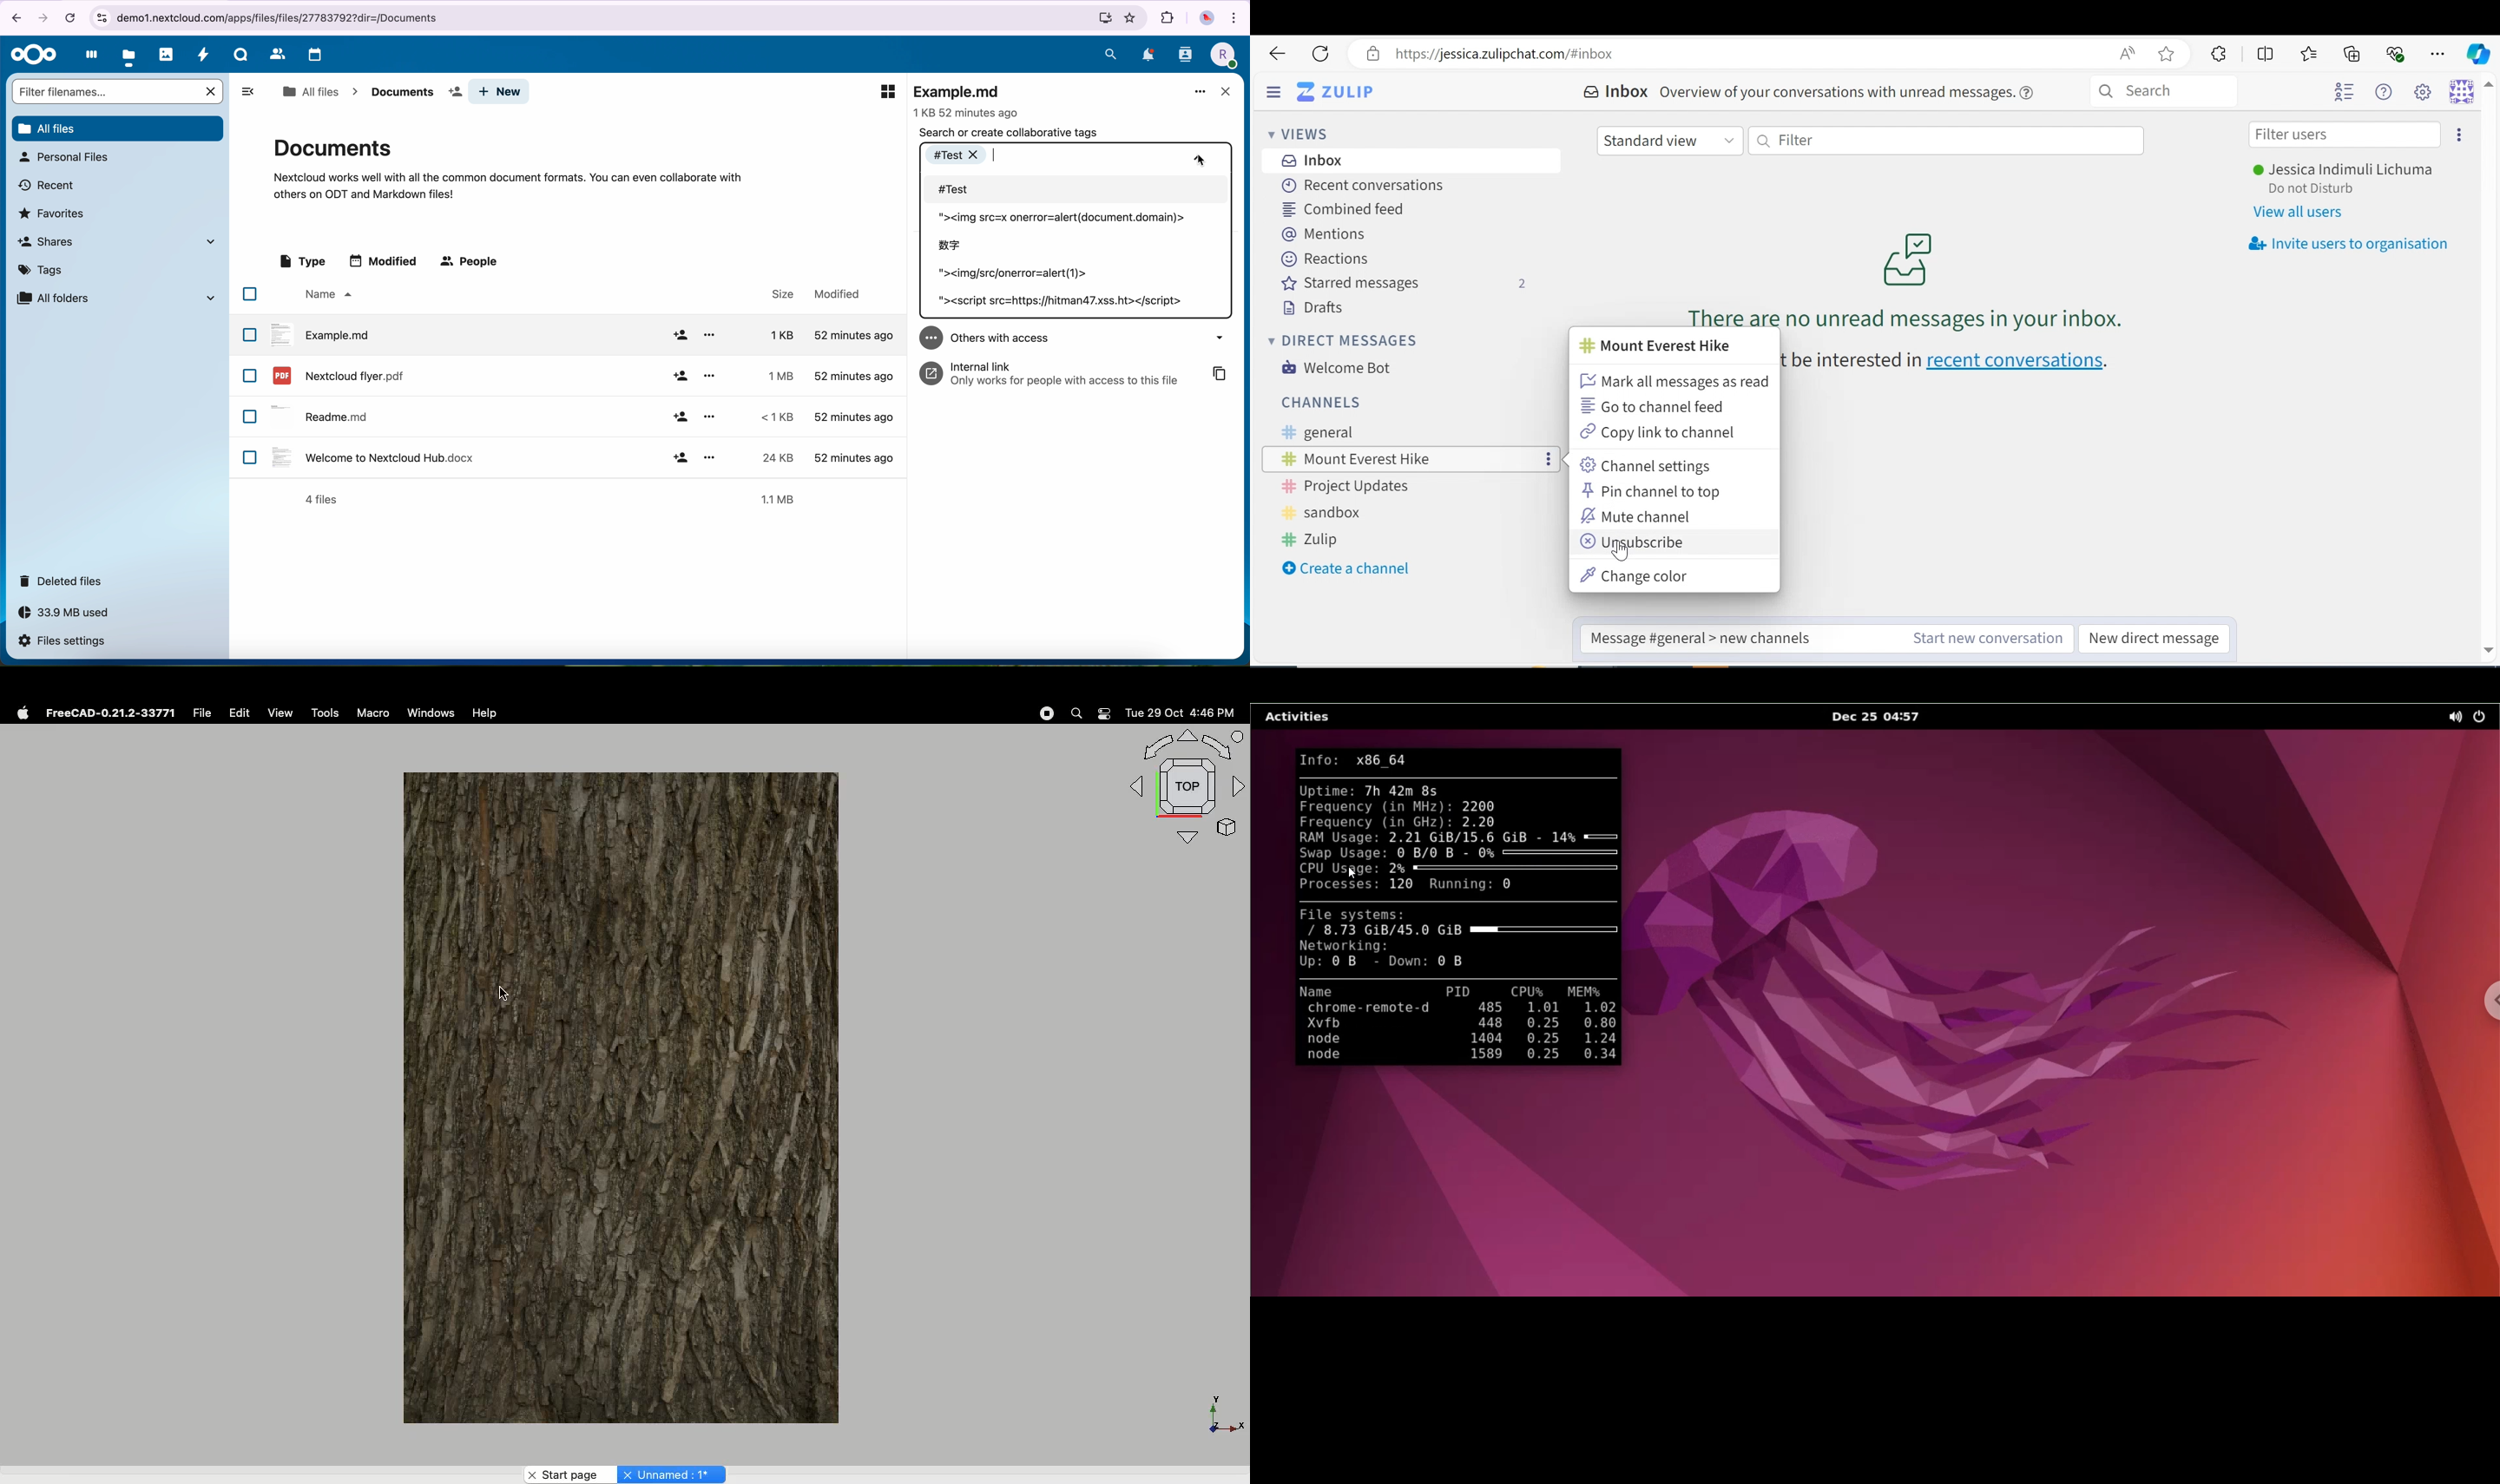 The image size is (2520, 1484). What do you see at coordinates (1654, 407) in the screenshot?
I see `Go to channel feed` at bounding box center [1654, 407].